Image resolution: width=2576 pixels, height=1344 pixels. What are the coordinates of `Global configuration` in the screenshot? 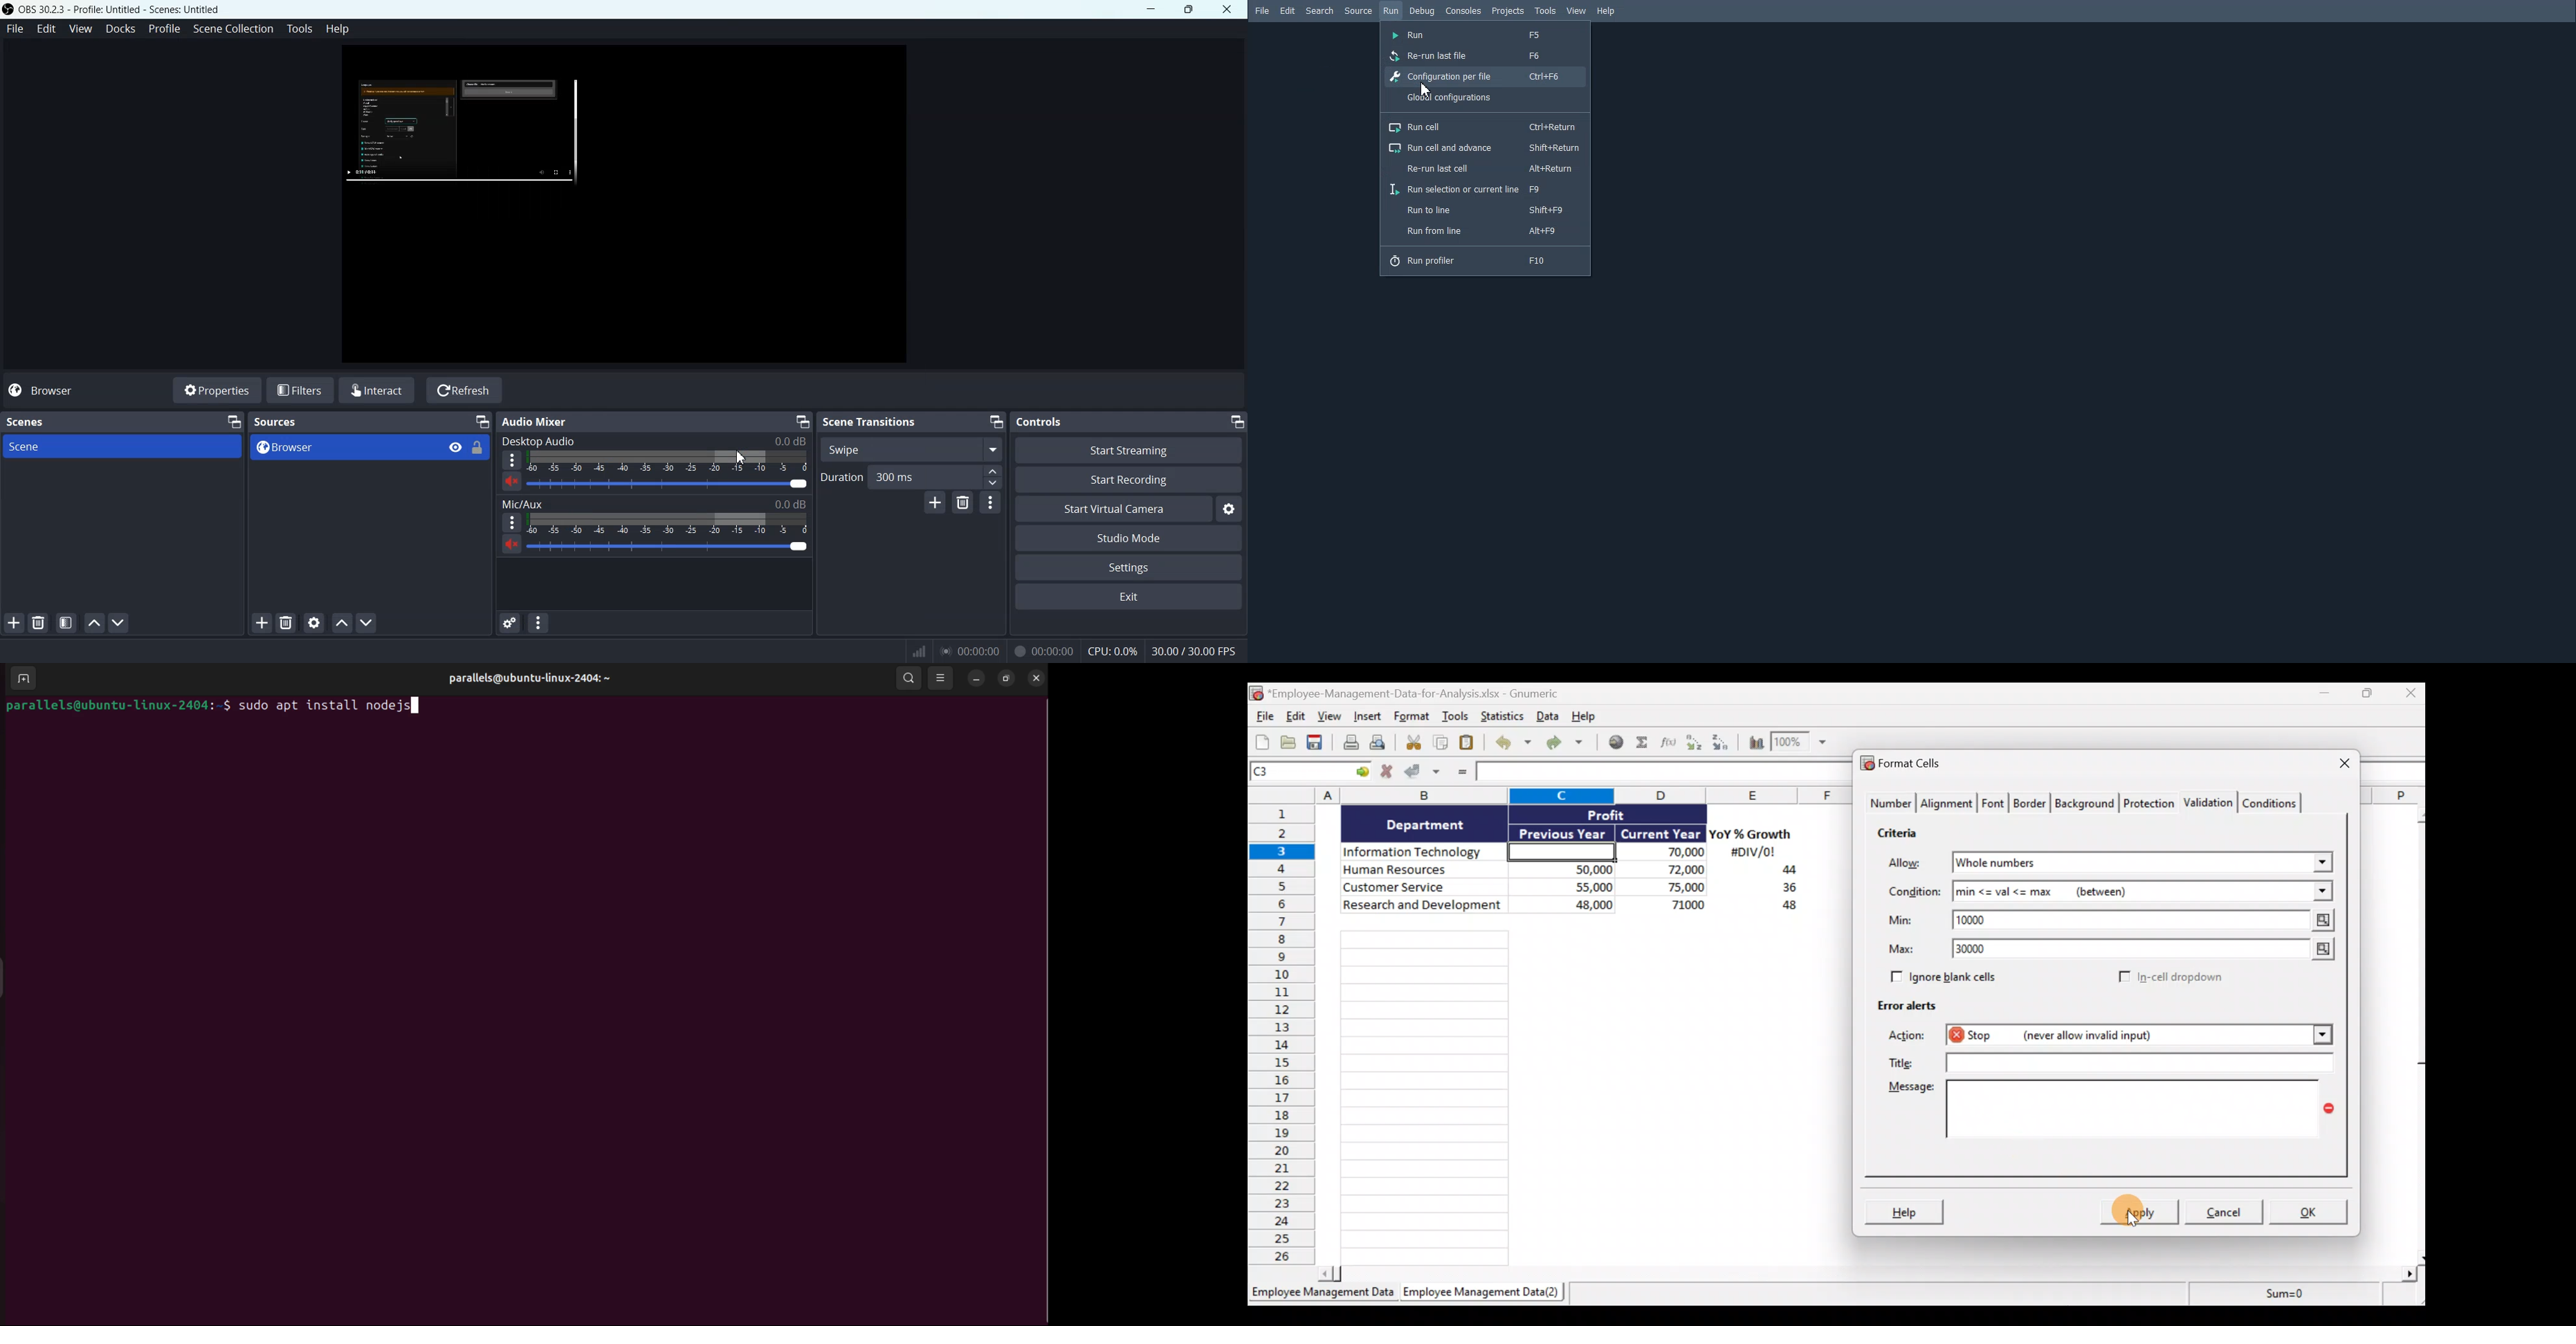 It's located at (1459, 98).